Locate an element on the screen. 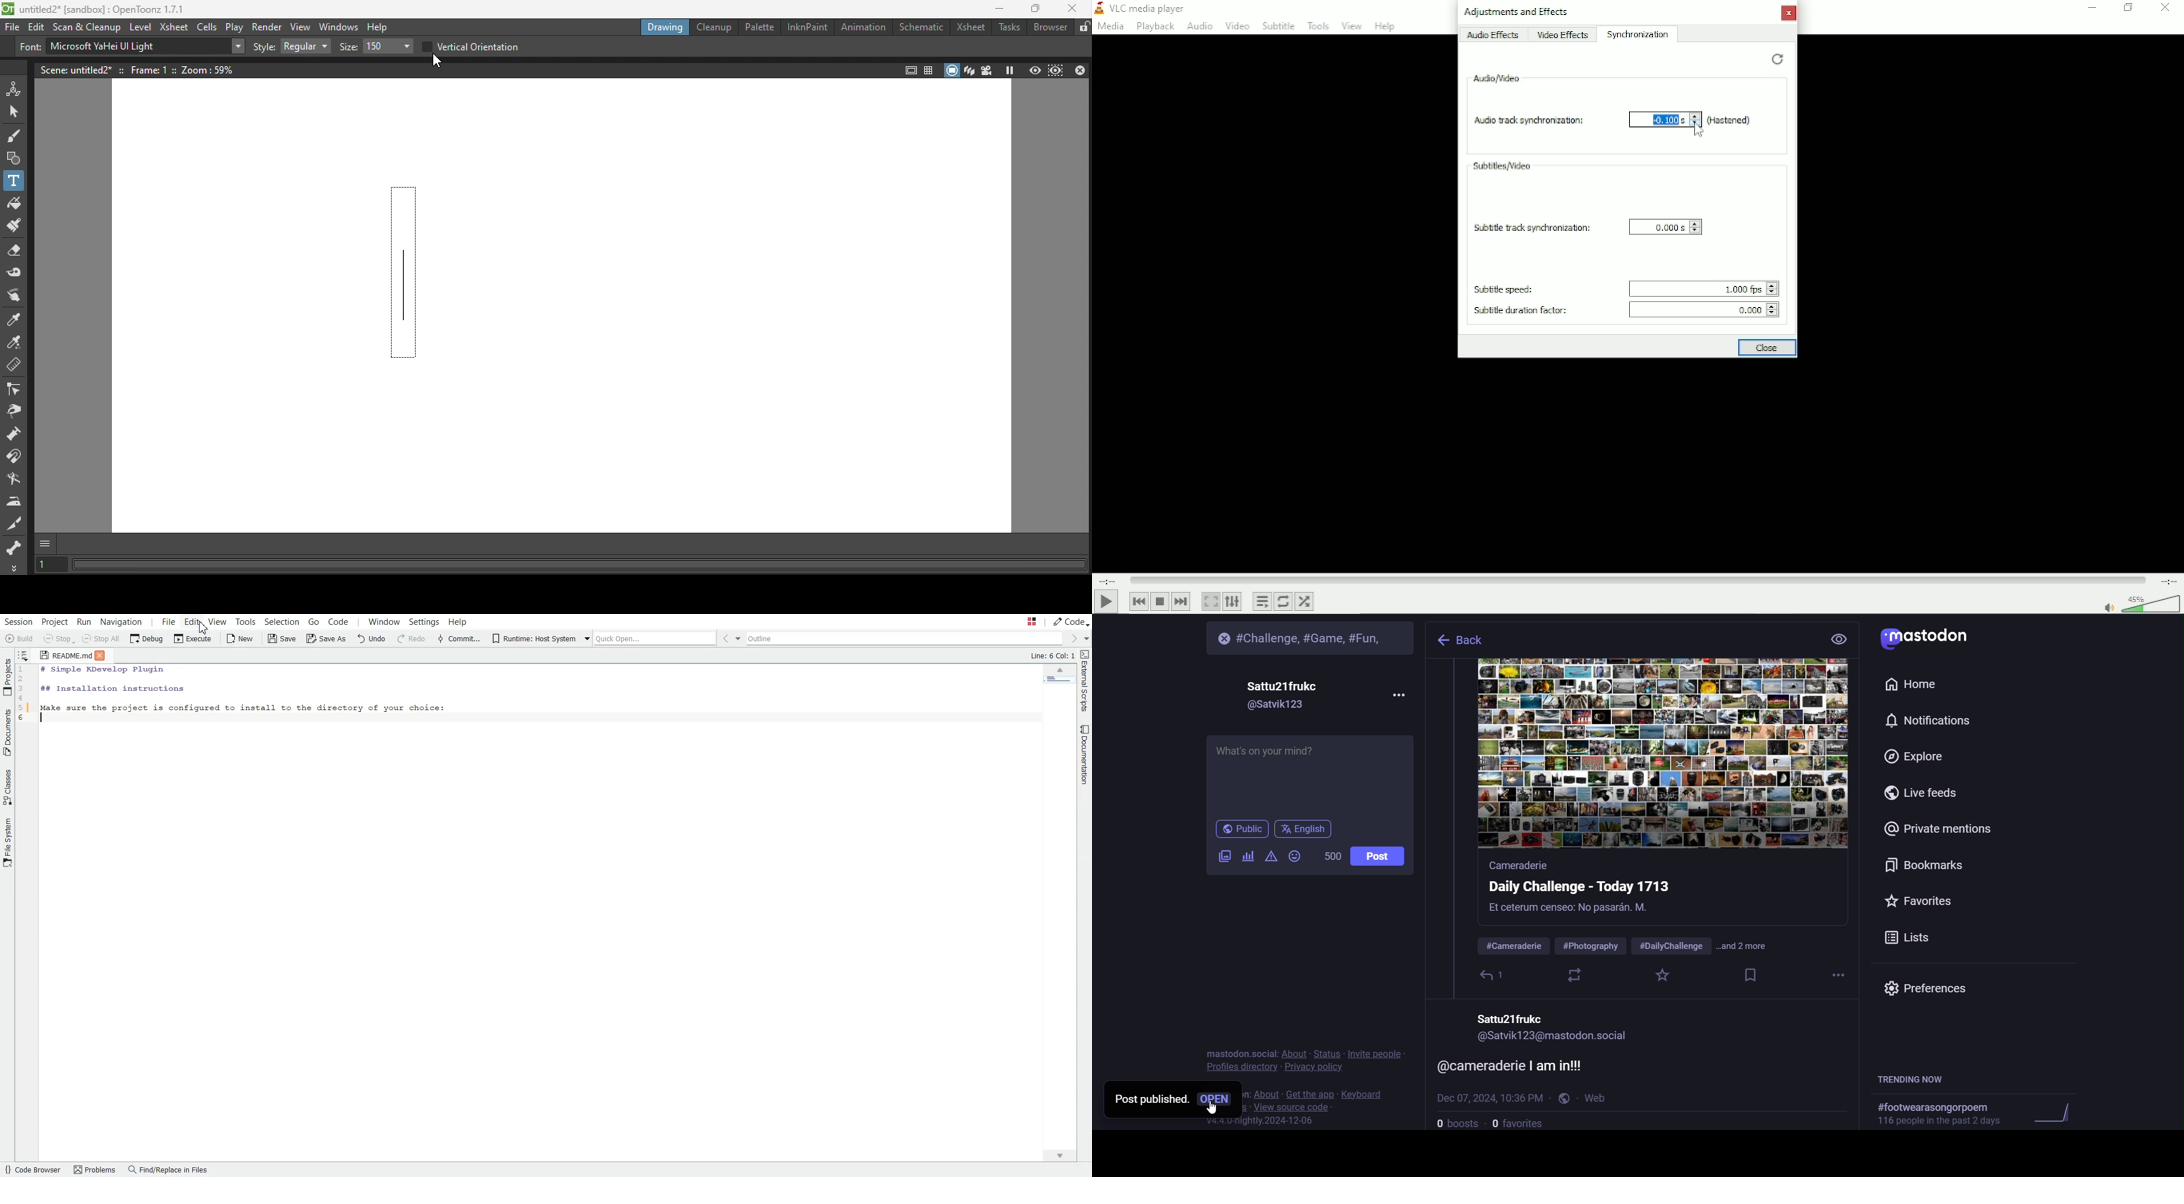 This screenshot has height=1204, width=2184. Audio is located at coordinates (1198, 26).